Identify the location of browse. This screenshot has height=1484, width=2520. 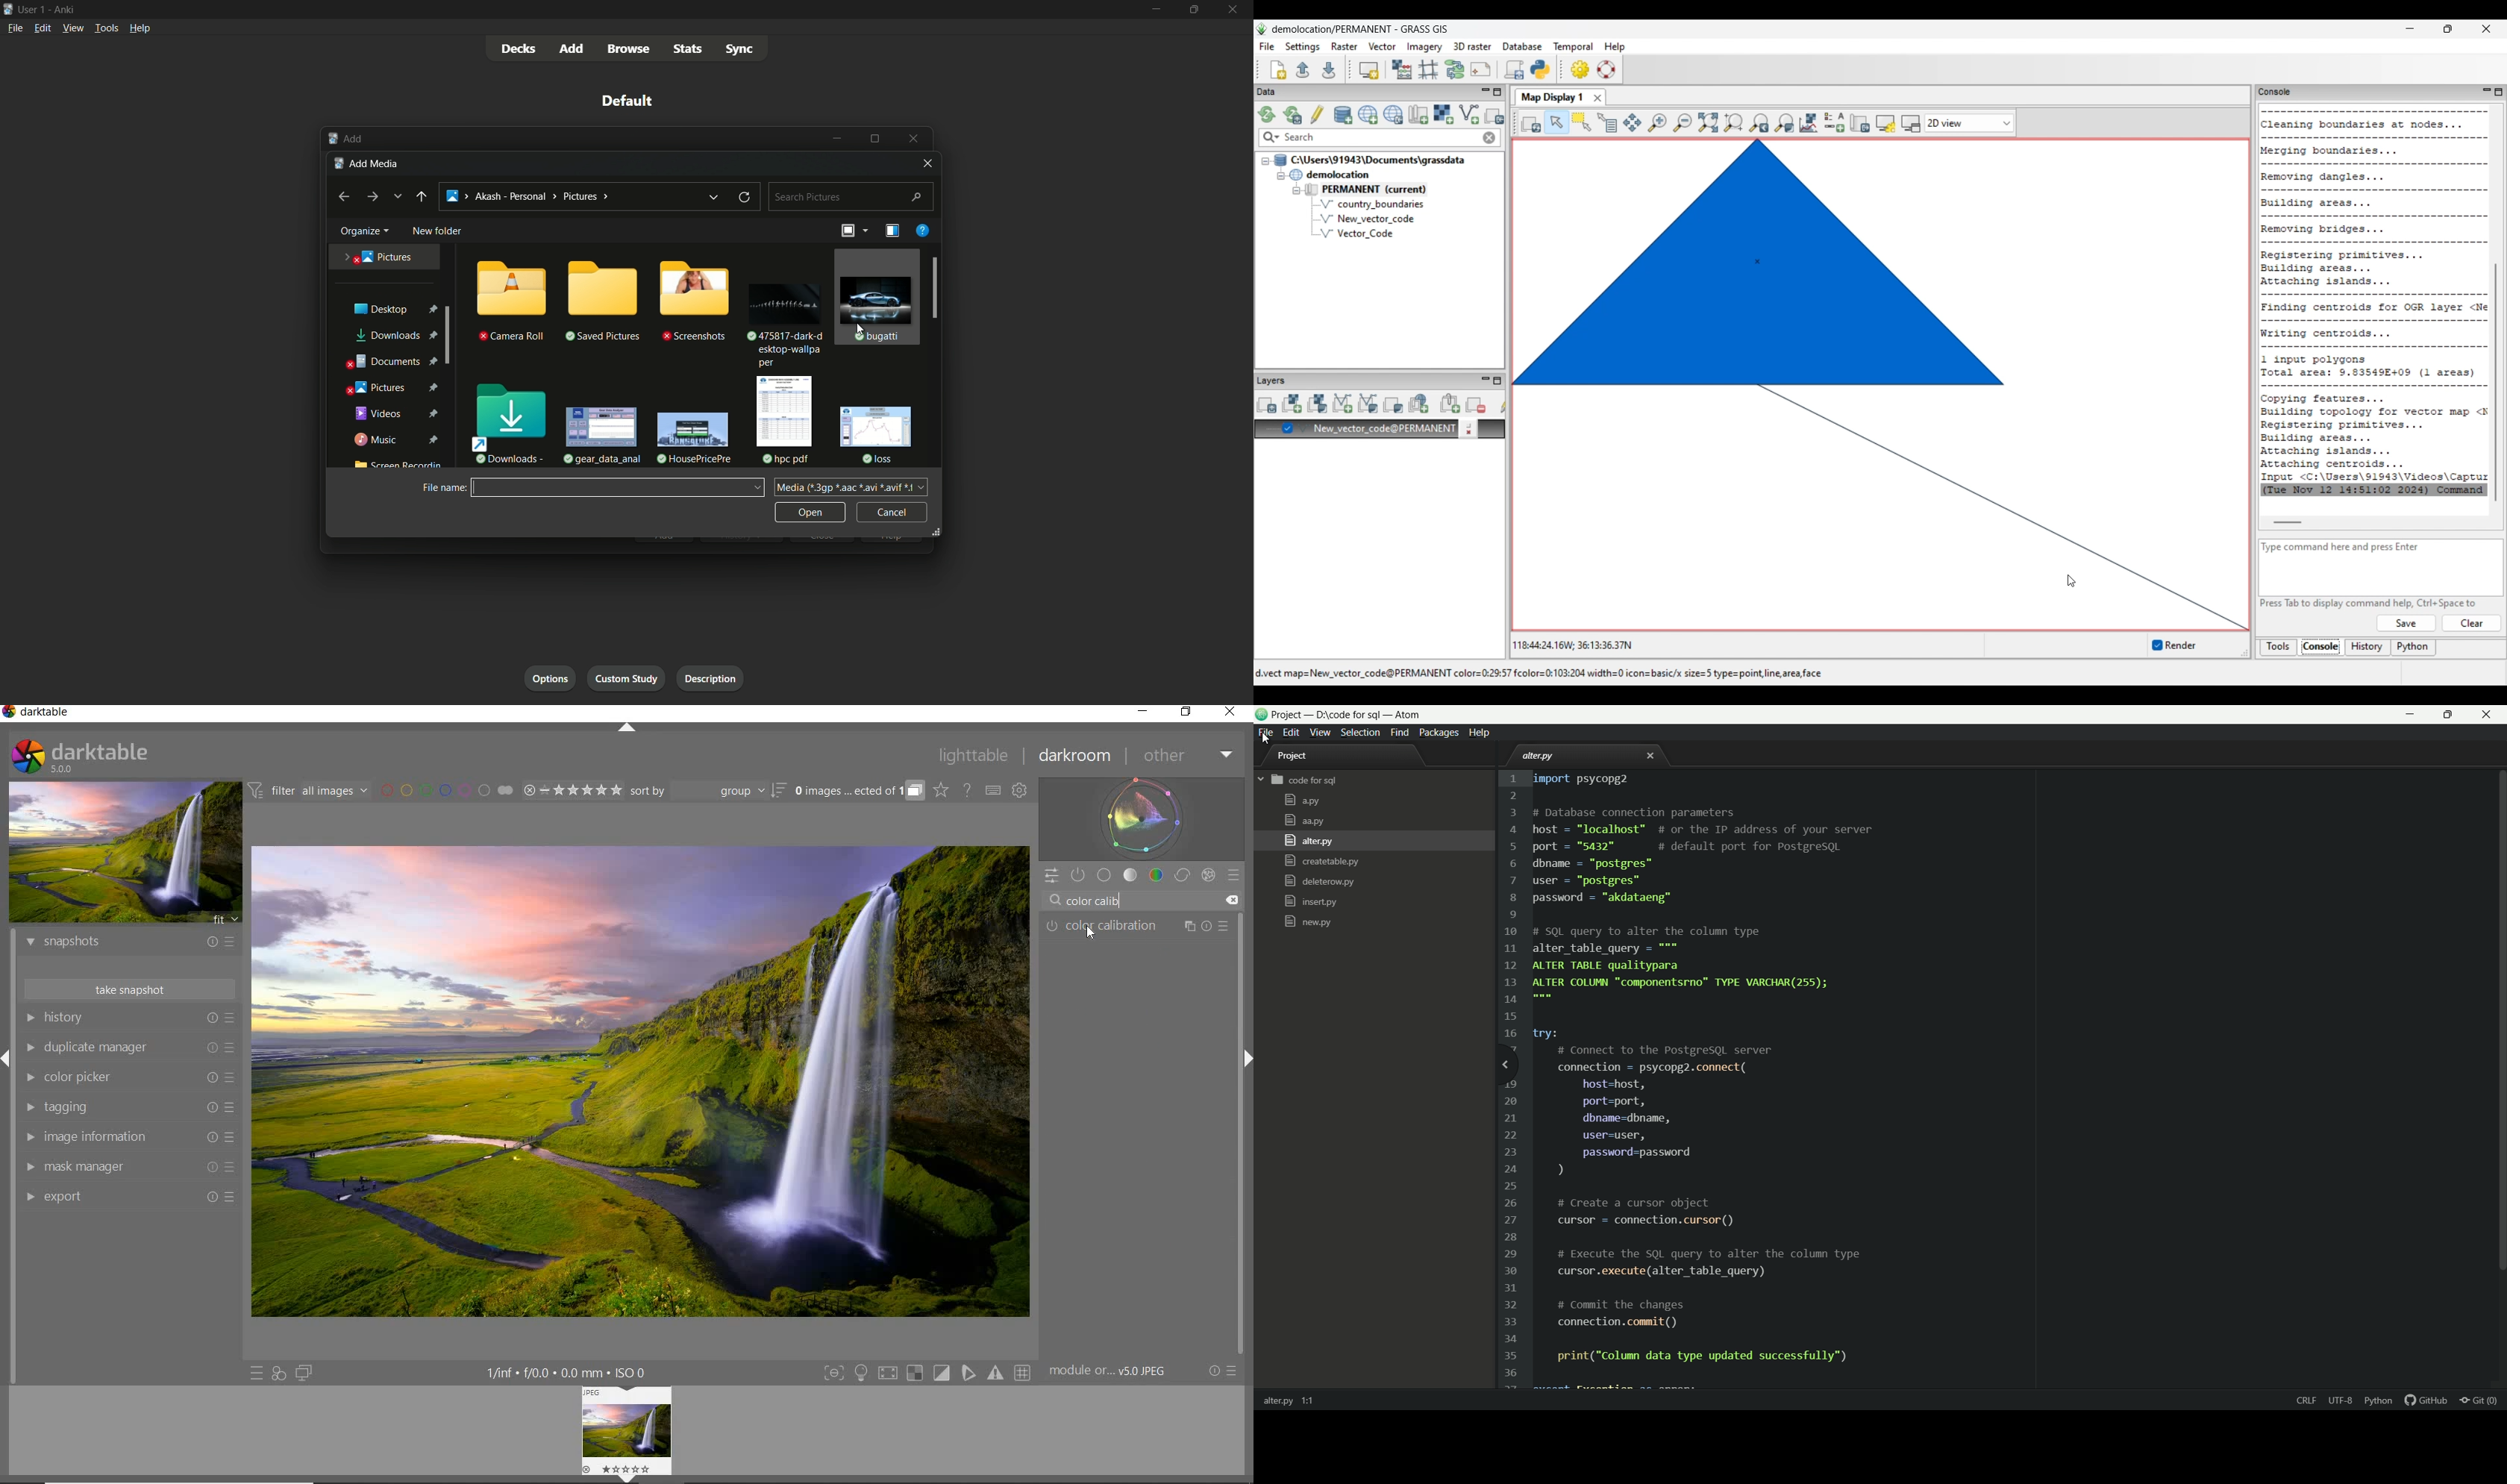
(627, 50).